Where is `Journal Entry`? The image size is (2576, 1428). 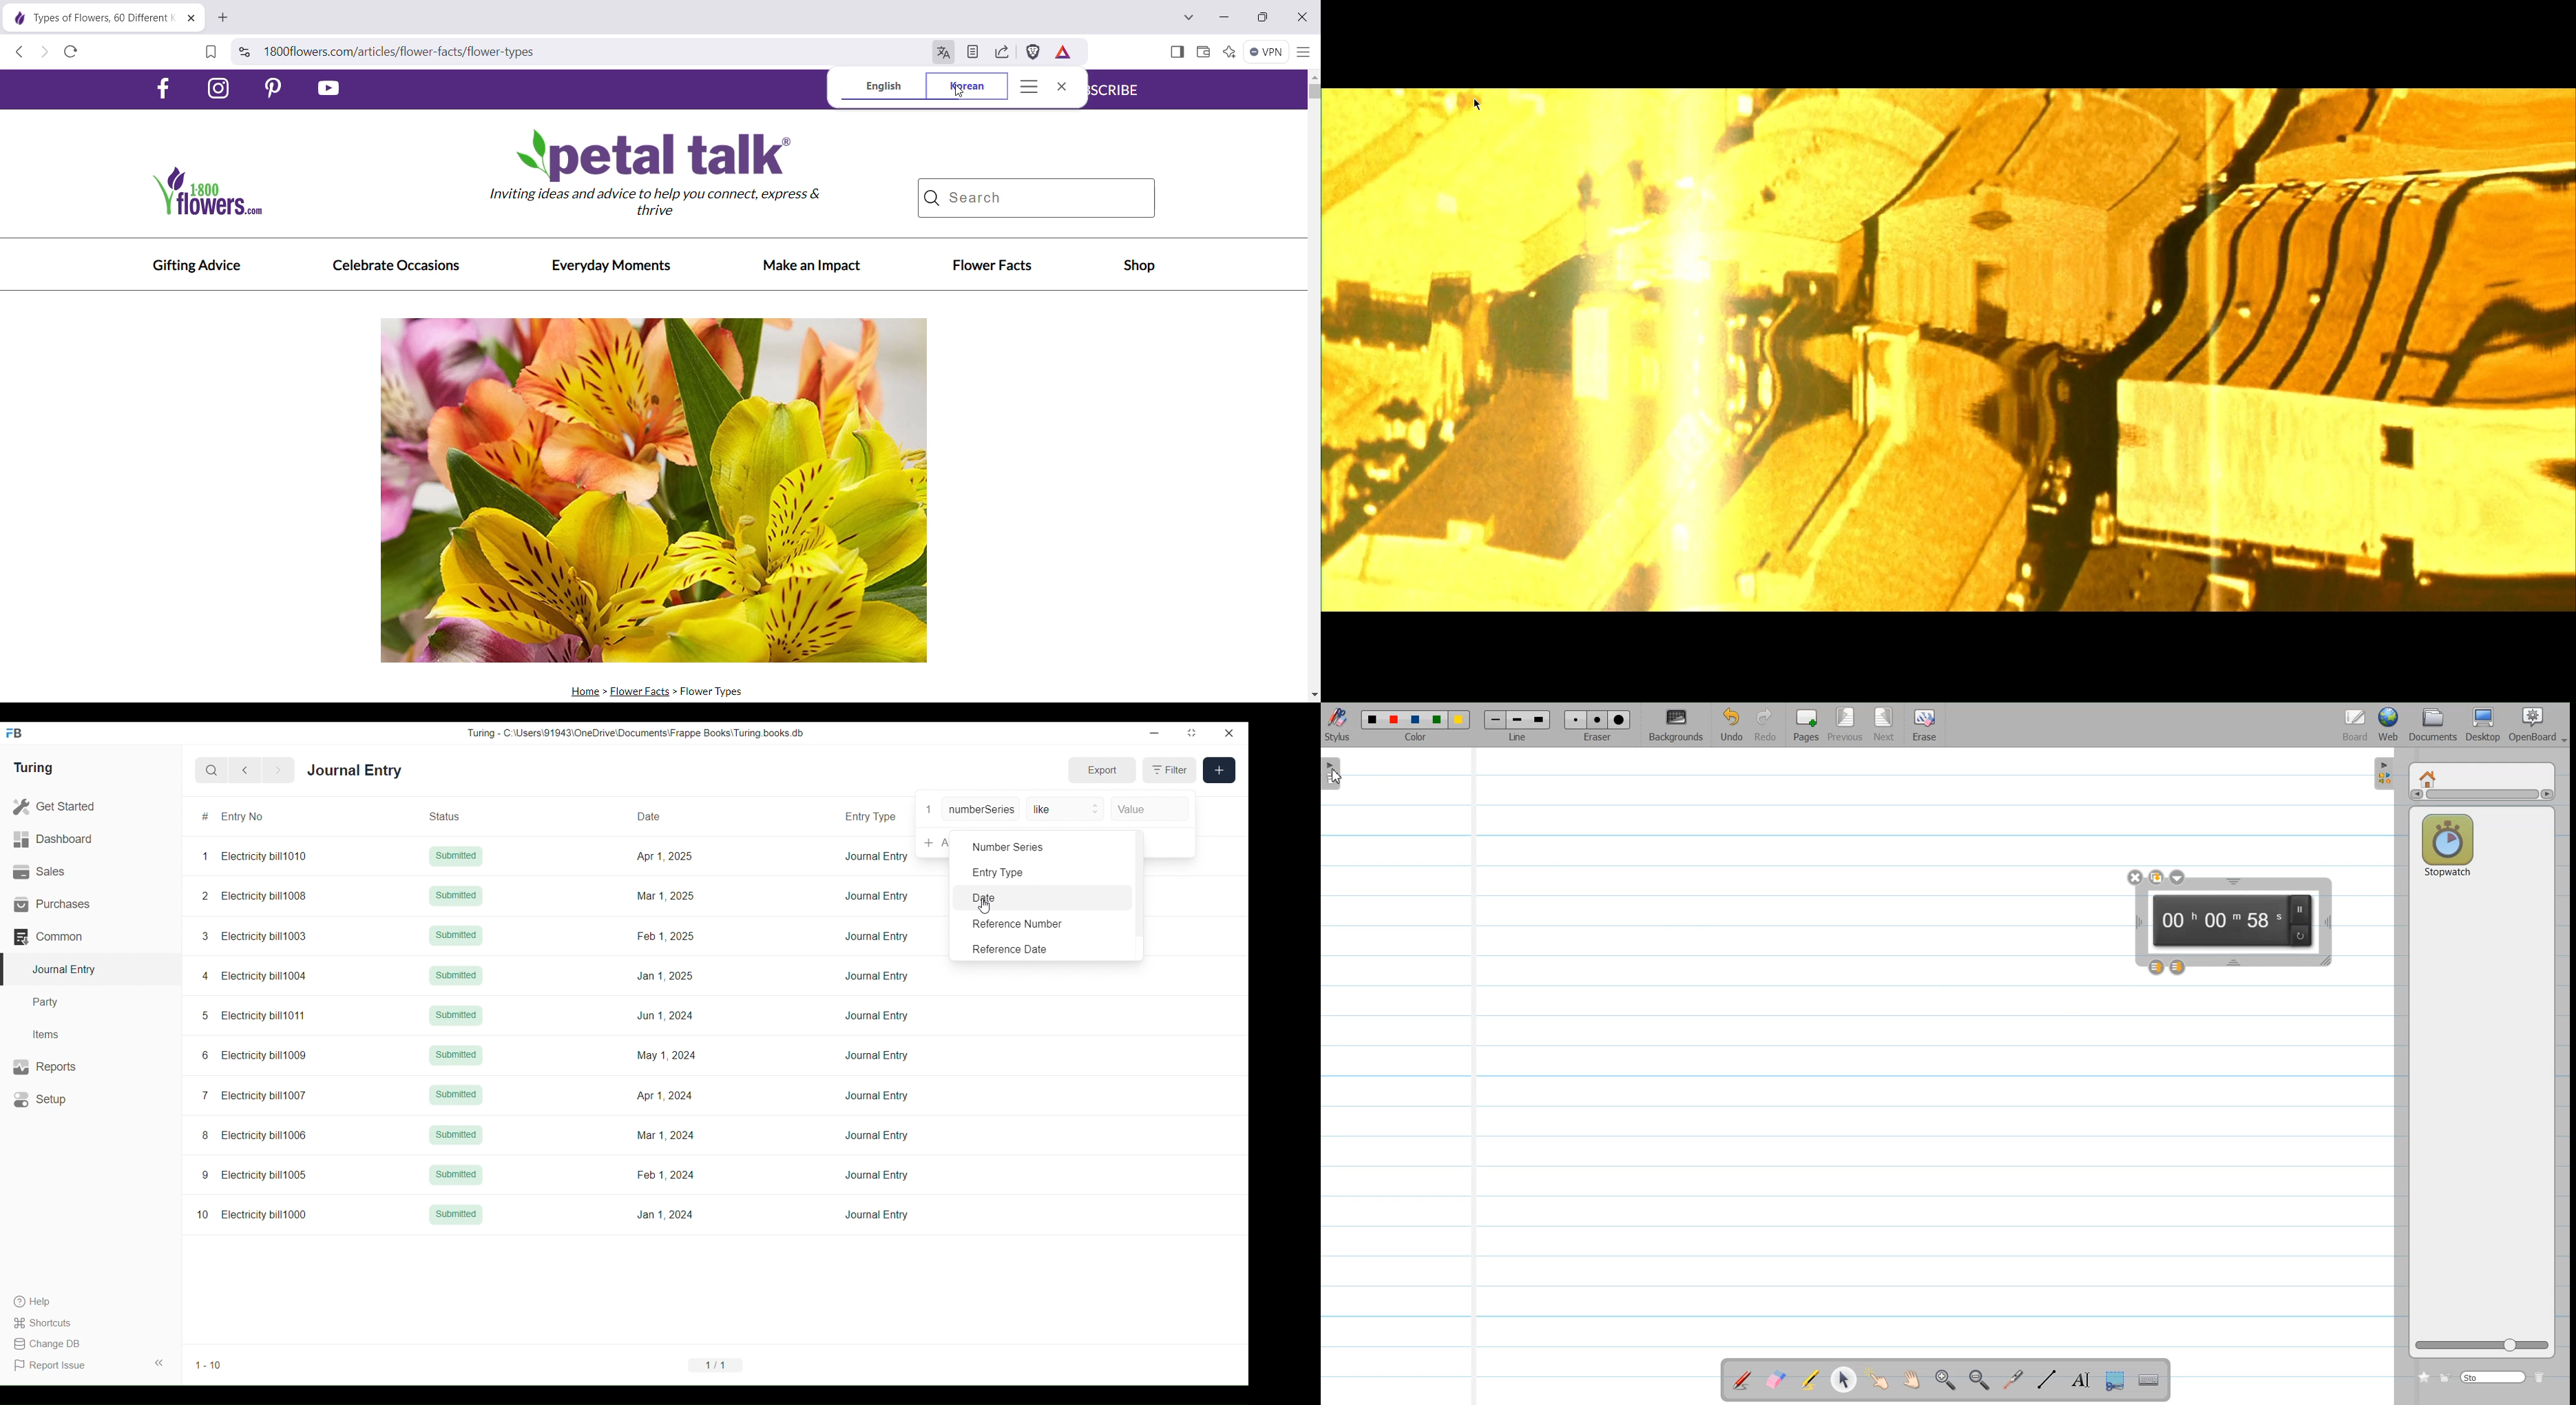 Journal Entry is located at coordinates (354, 769).